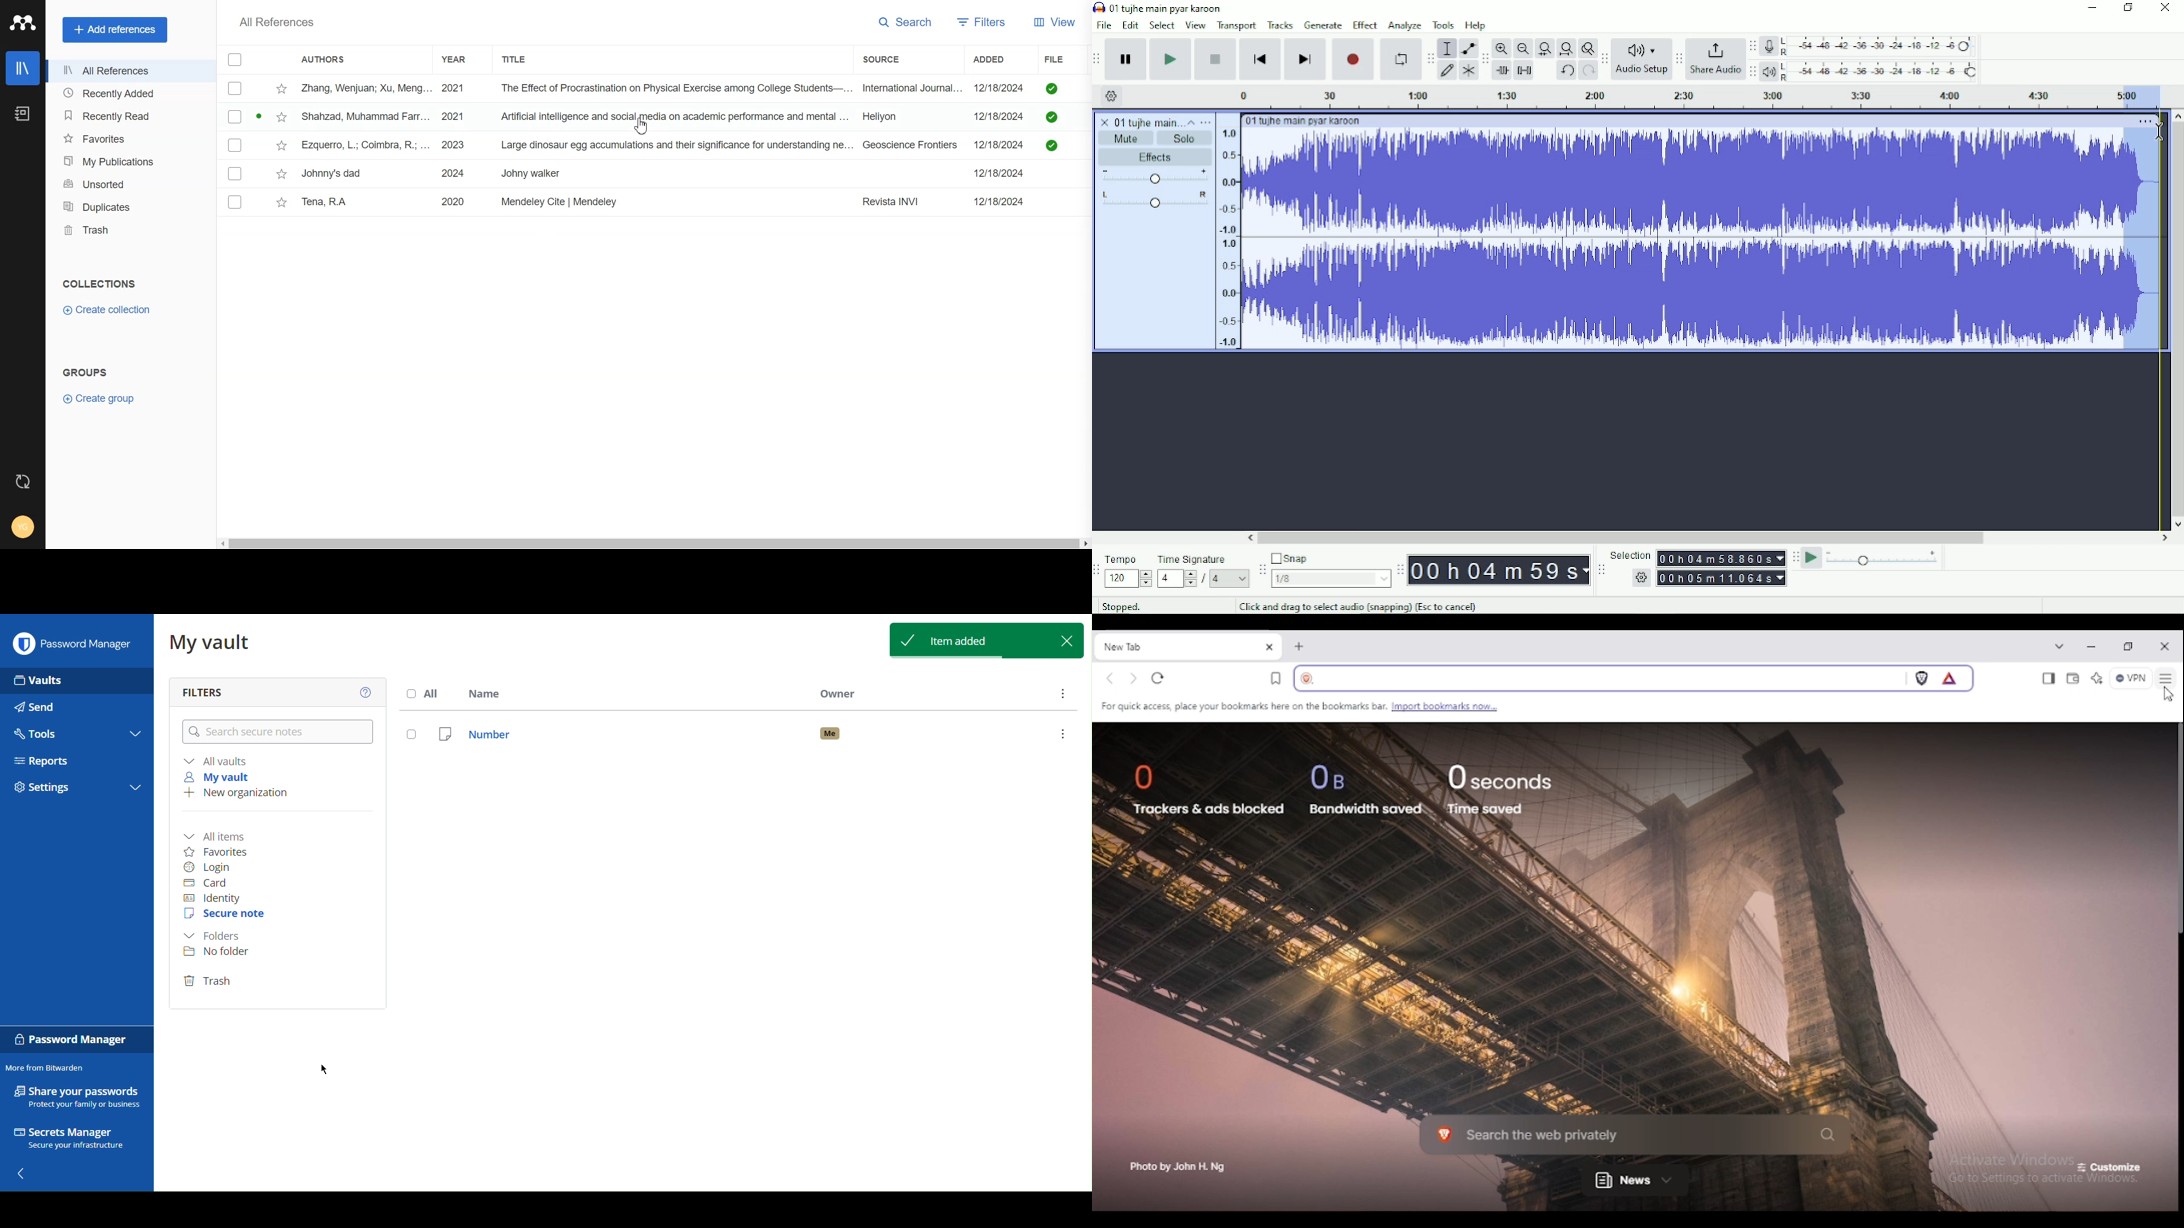 This screenshot has width=2184, height=1232. I want to click on Account, so click(23, 528).